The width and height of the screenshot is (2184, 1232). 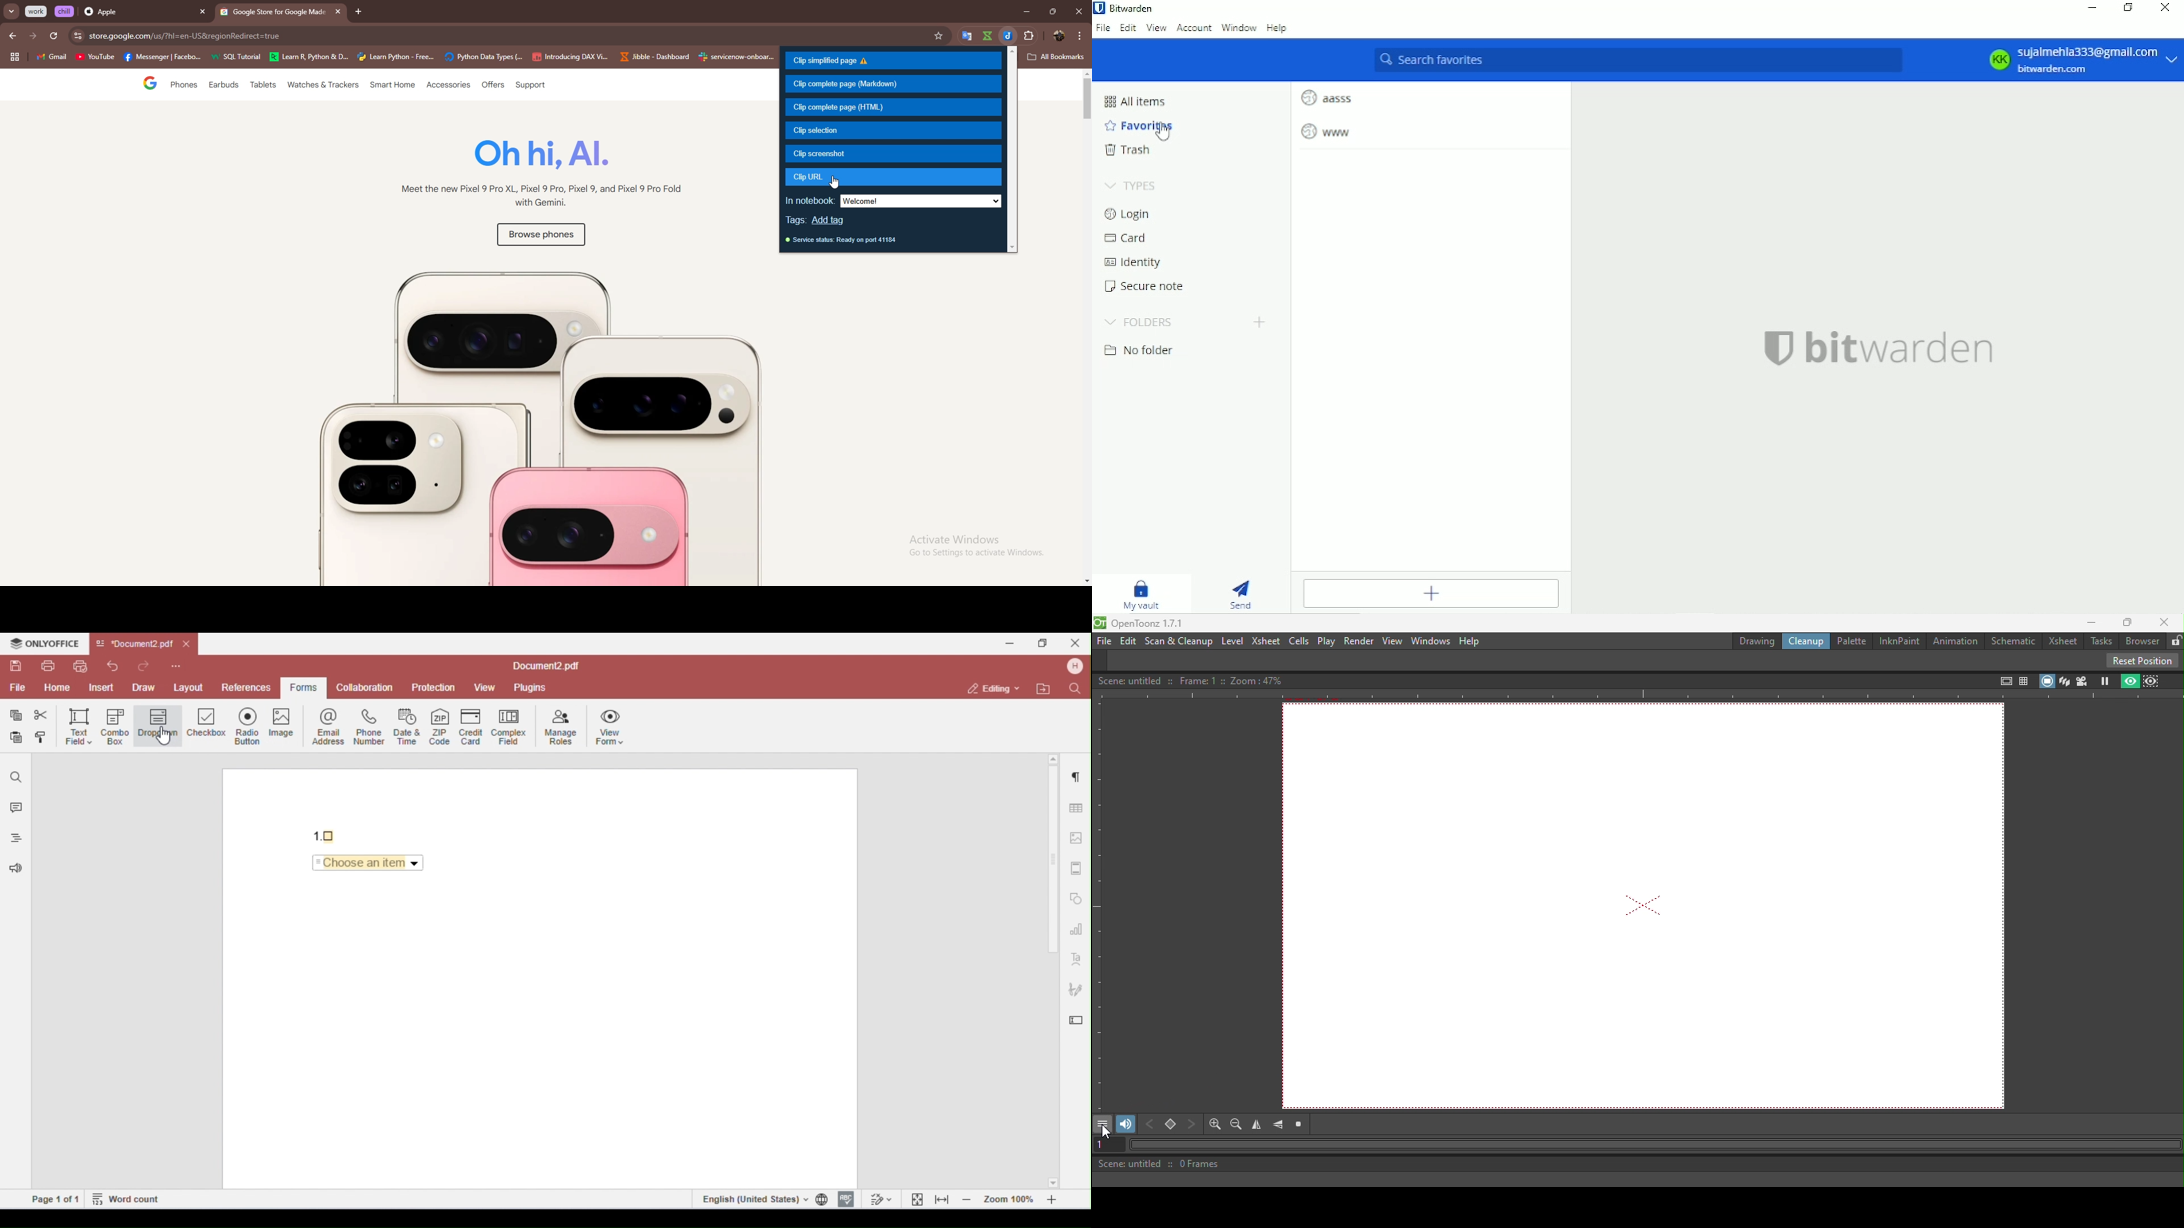 What do you see at coordinates (51, 58) in the screenshot?
I see `gmail` at bounding box center [51, 58].